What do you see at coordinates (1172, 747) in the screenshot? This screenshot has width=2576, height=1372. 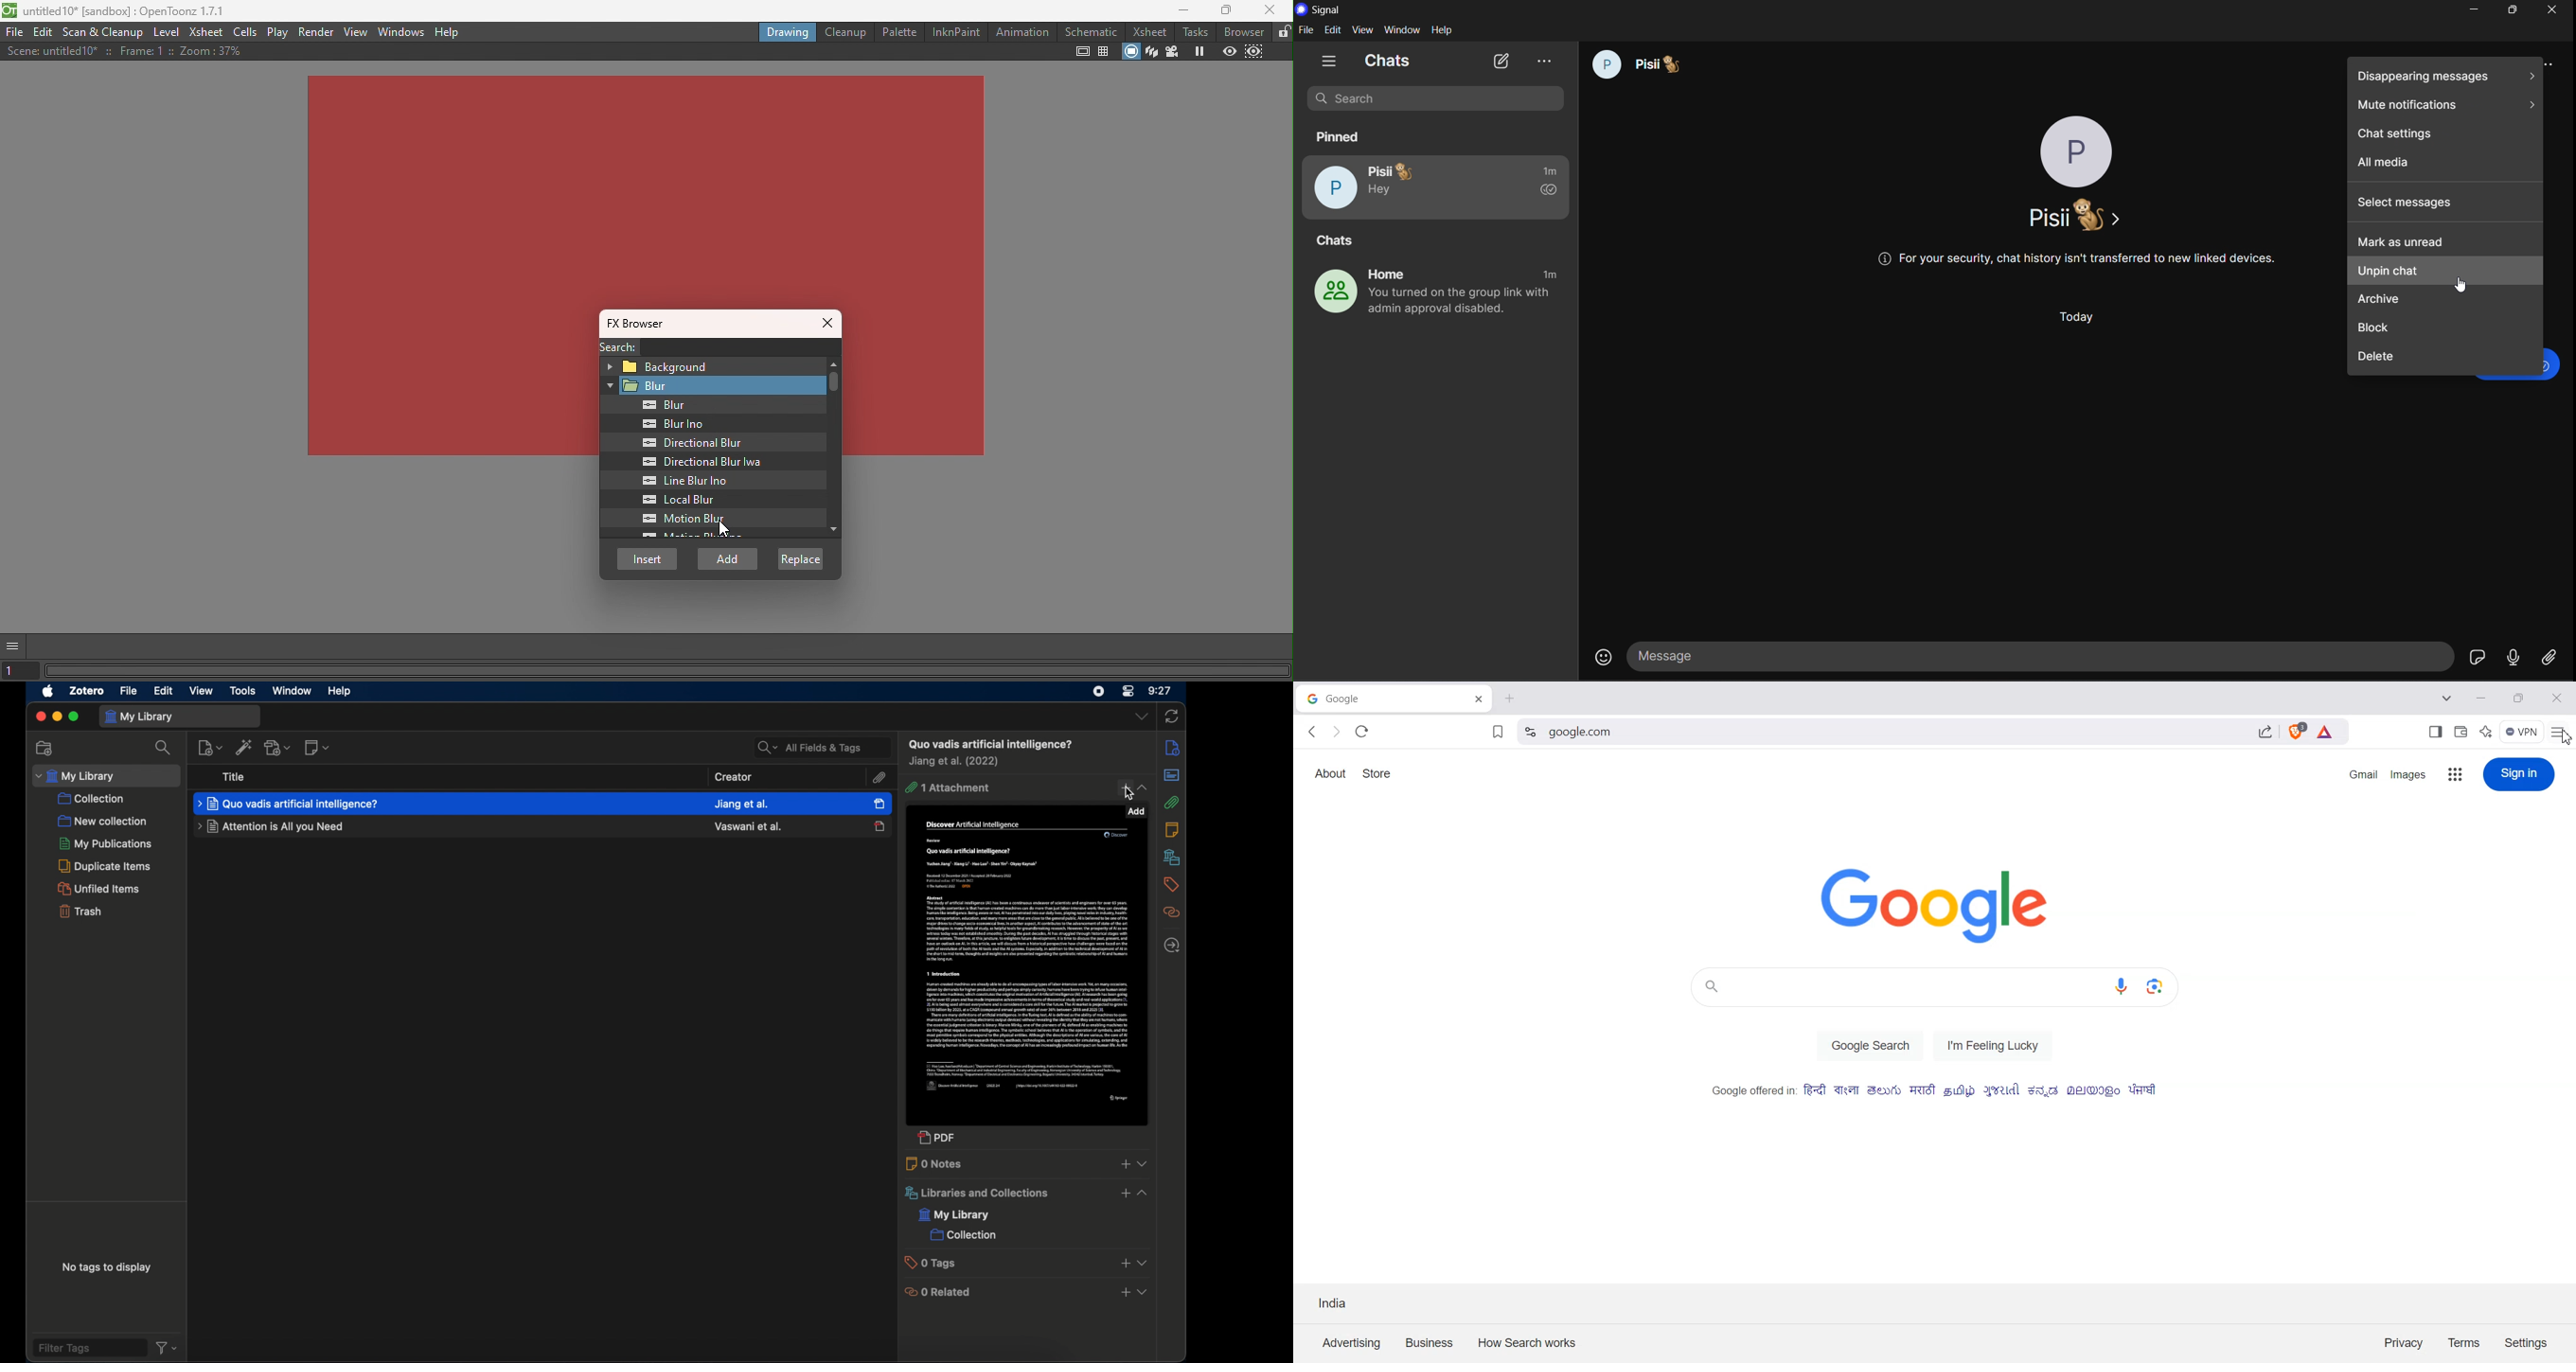 I see `info` at bounding box center [1172, 747].